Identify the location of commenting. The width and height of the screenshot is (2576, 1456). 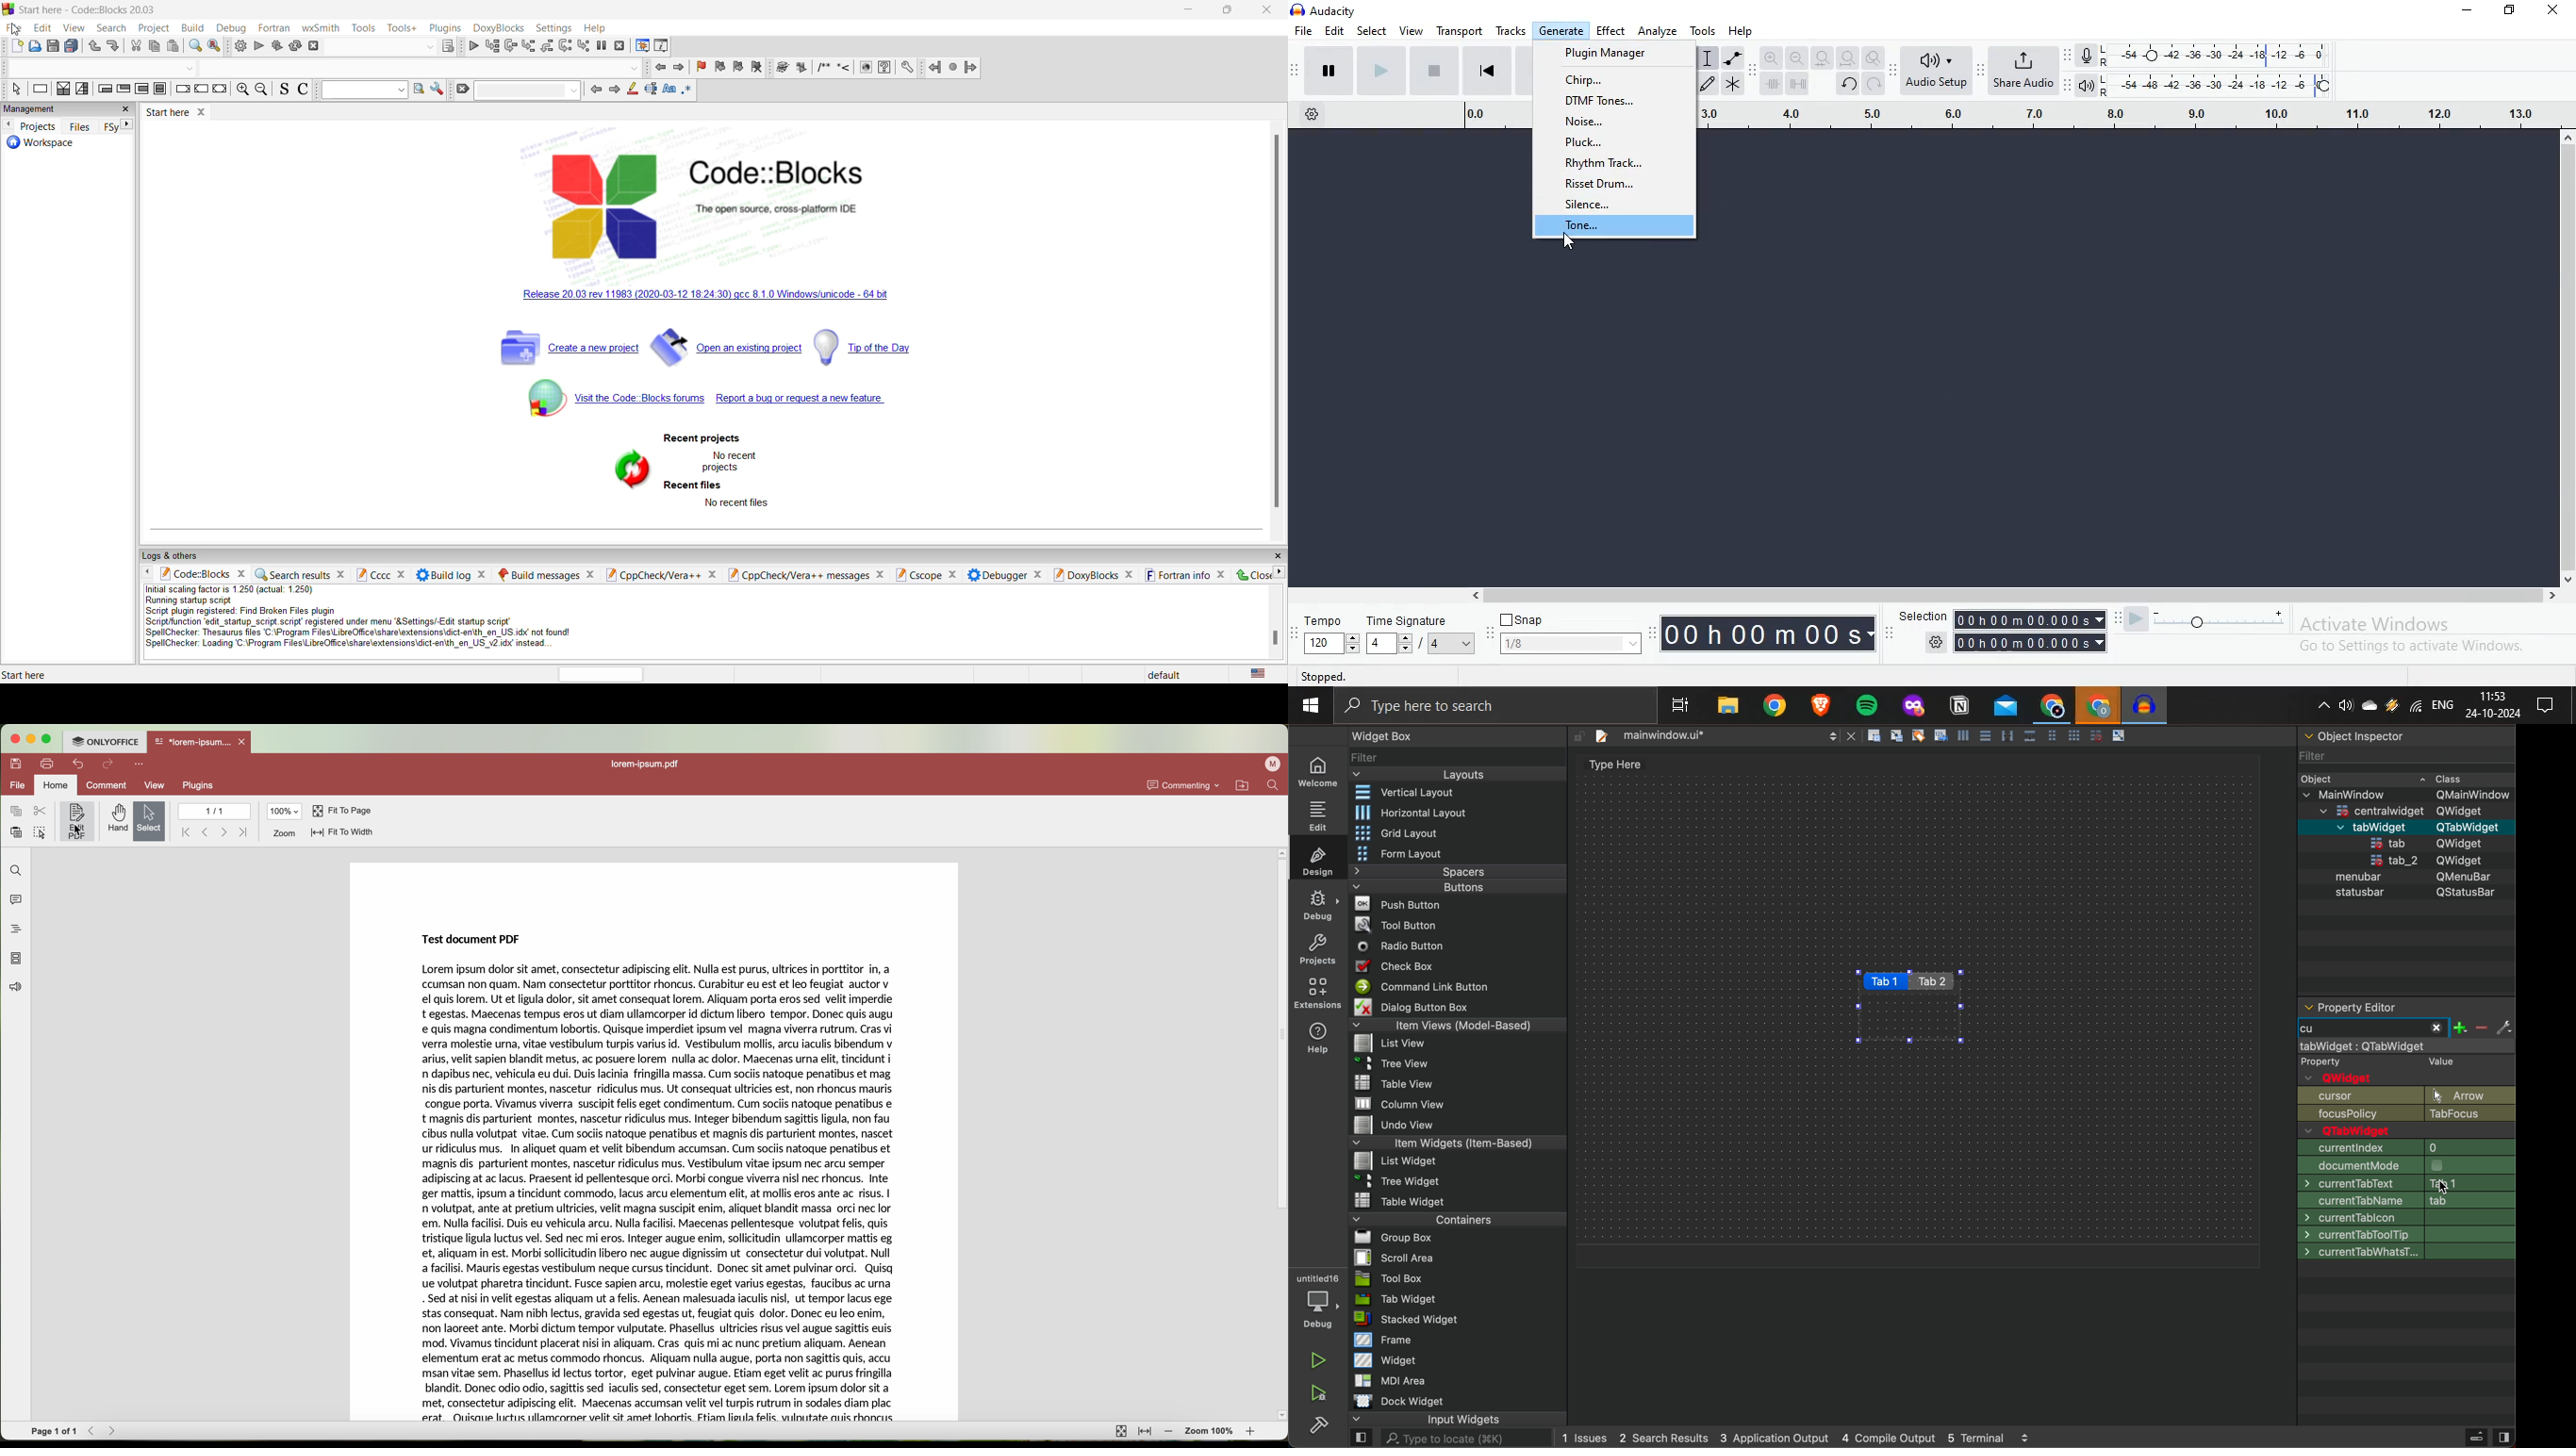
(1183, 783).